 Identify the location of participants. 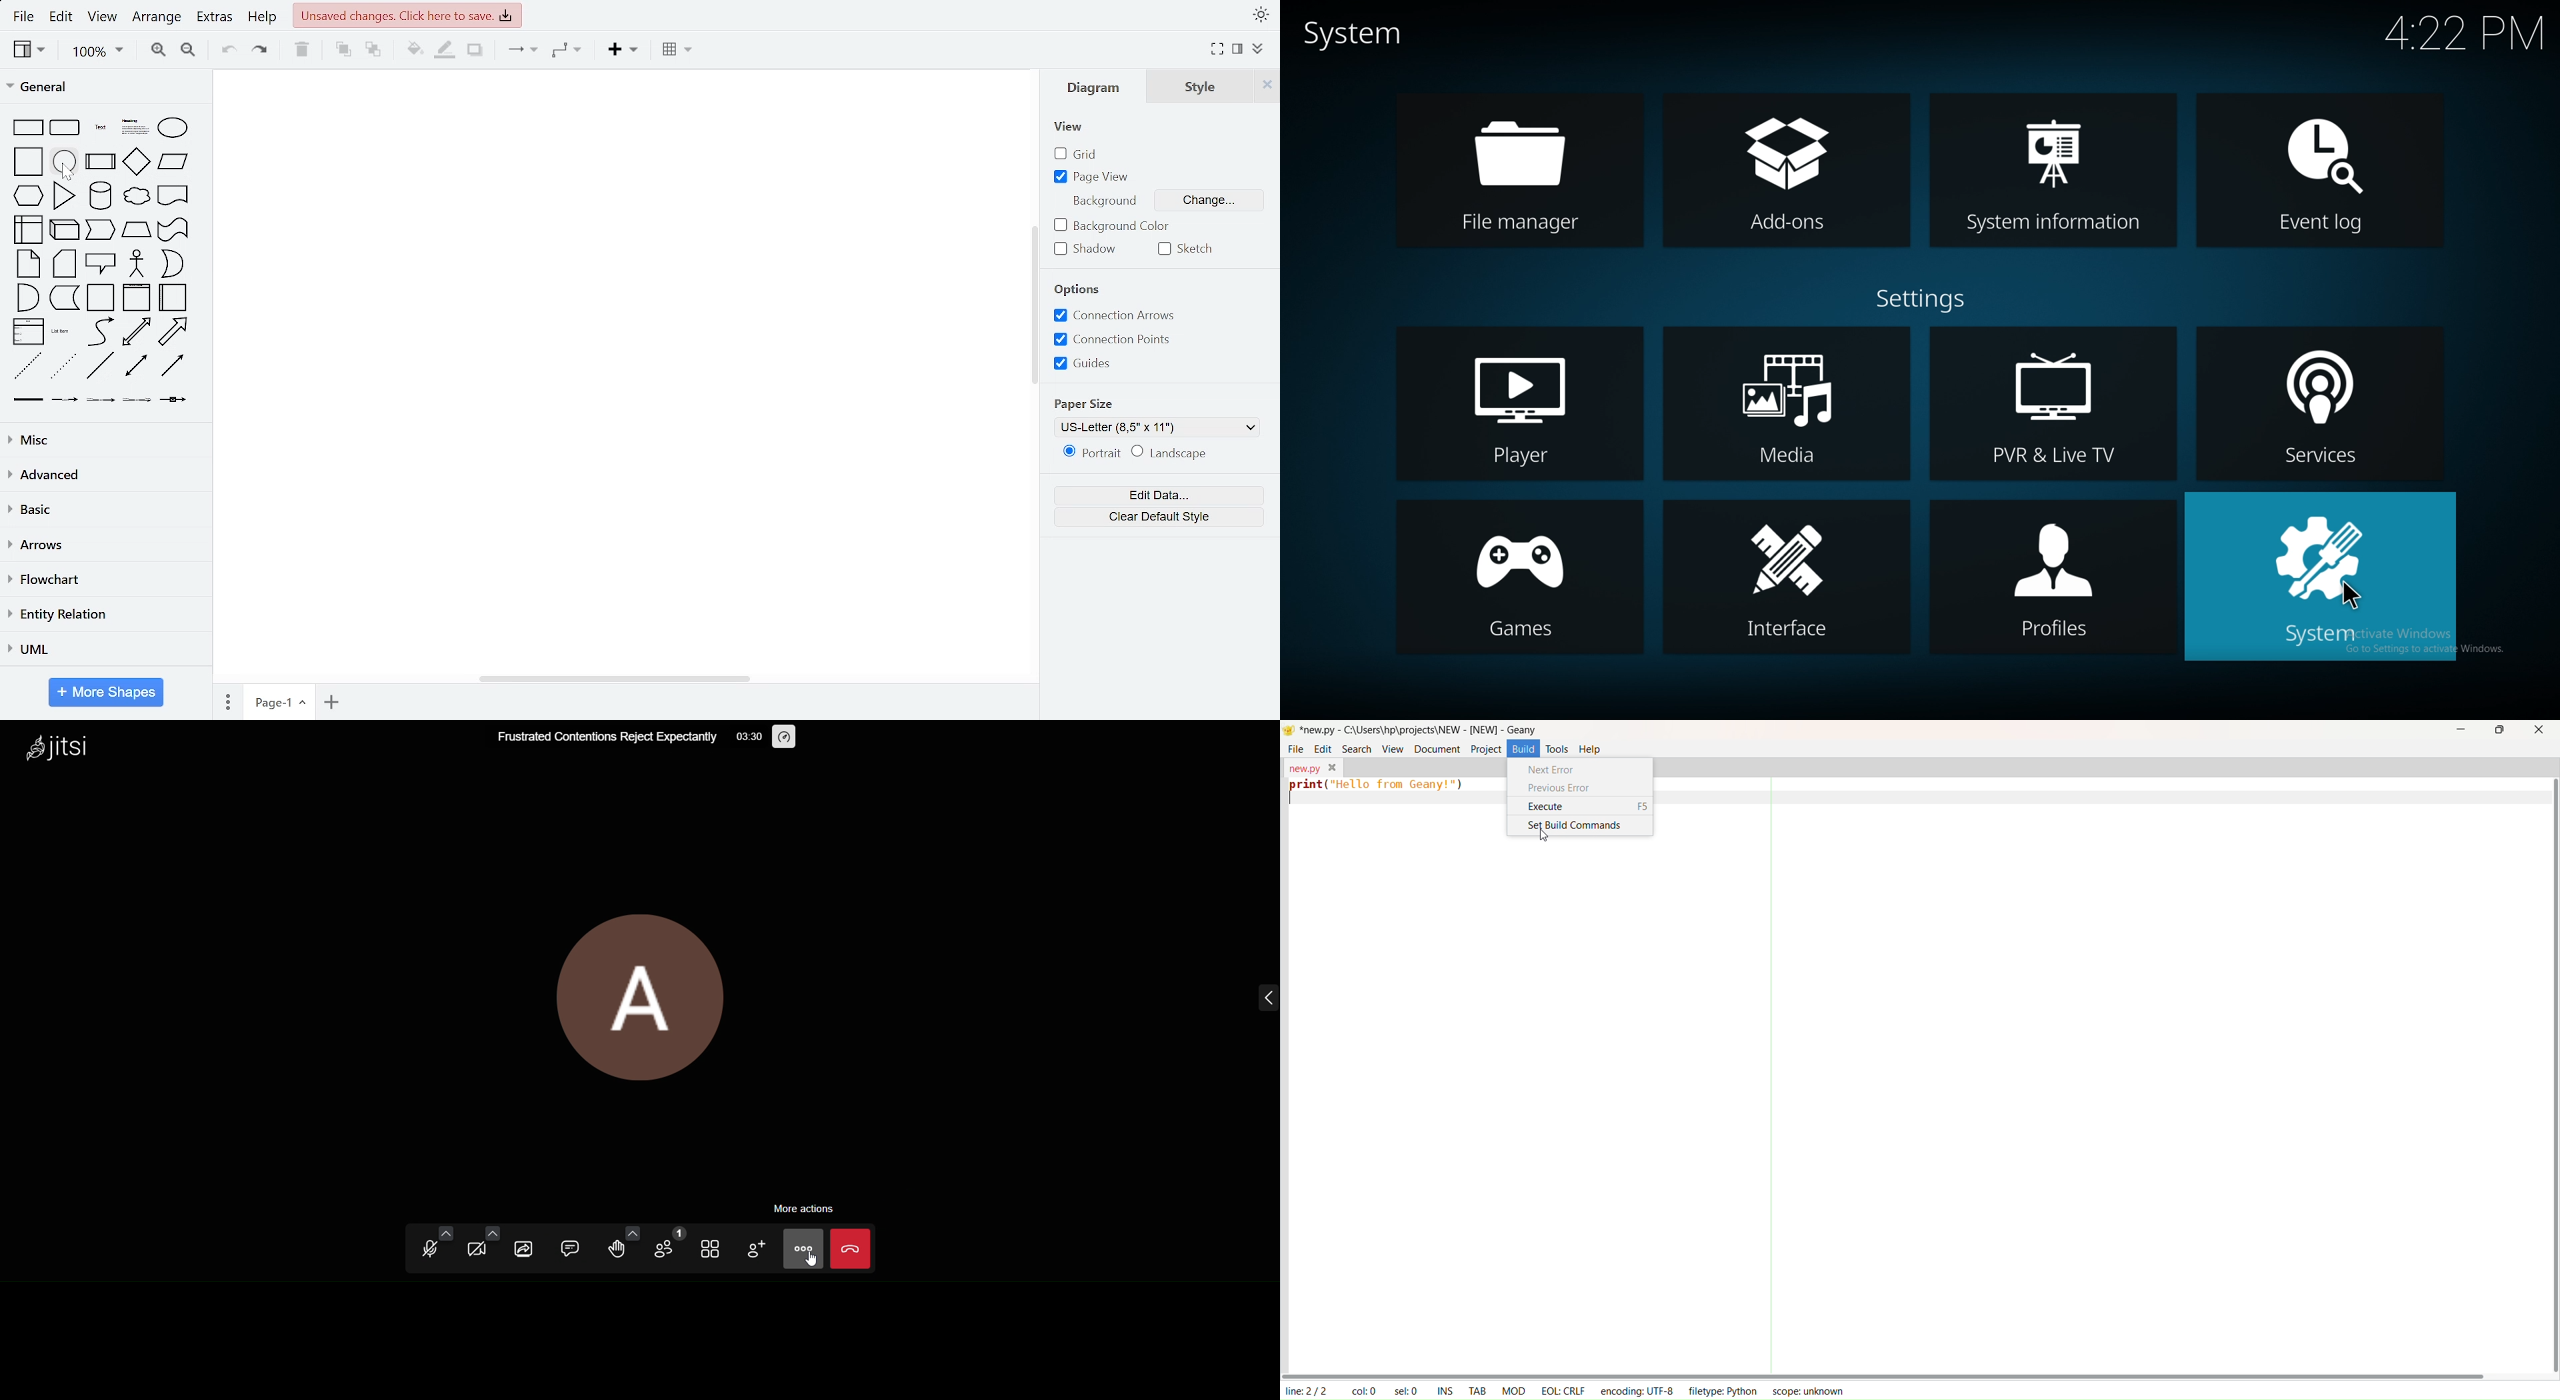
(667, 1243).